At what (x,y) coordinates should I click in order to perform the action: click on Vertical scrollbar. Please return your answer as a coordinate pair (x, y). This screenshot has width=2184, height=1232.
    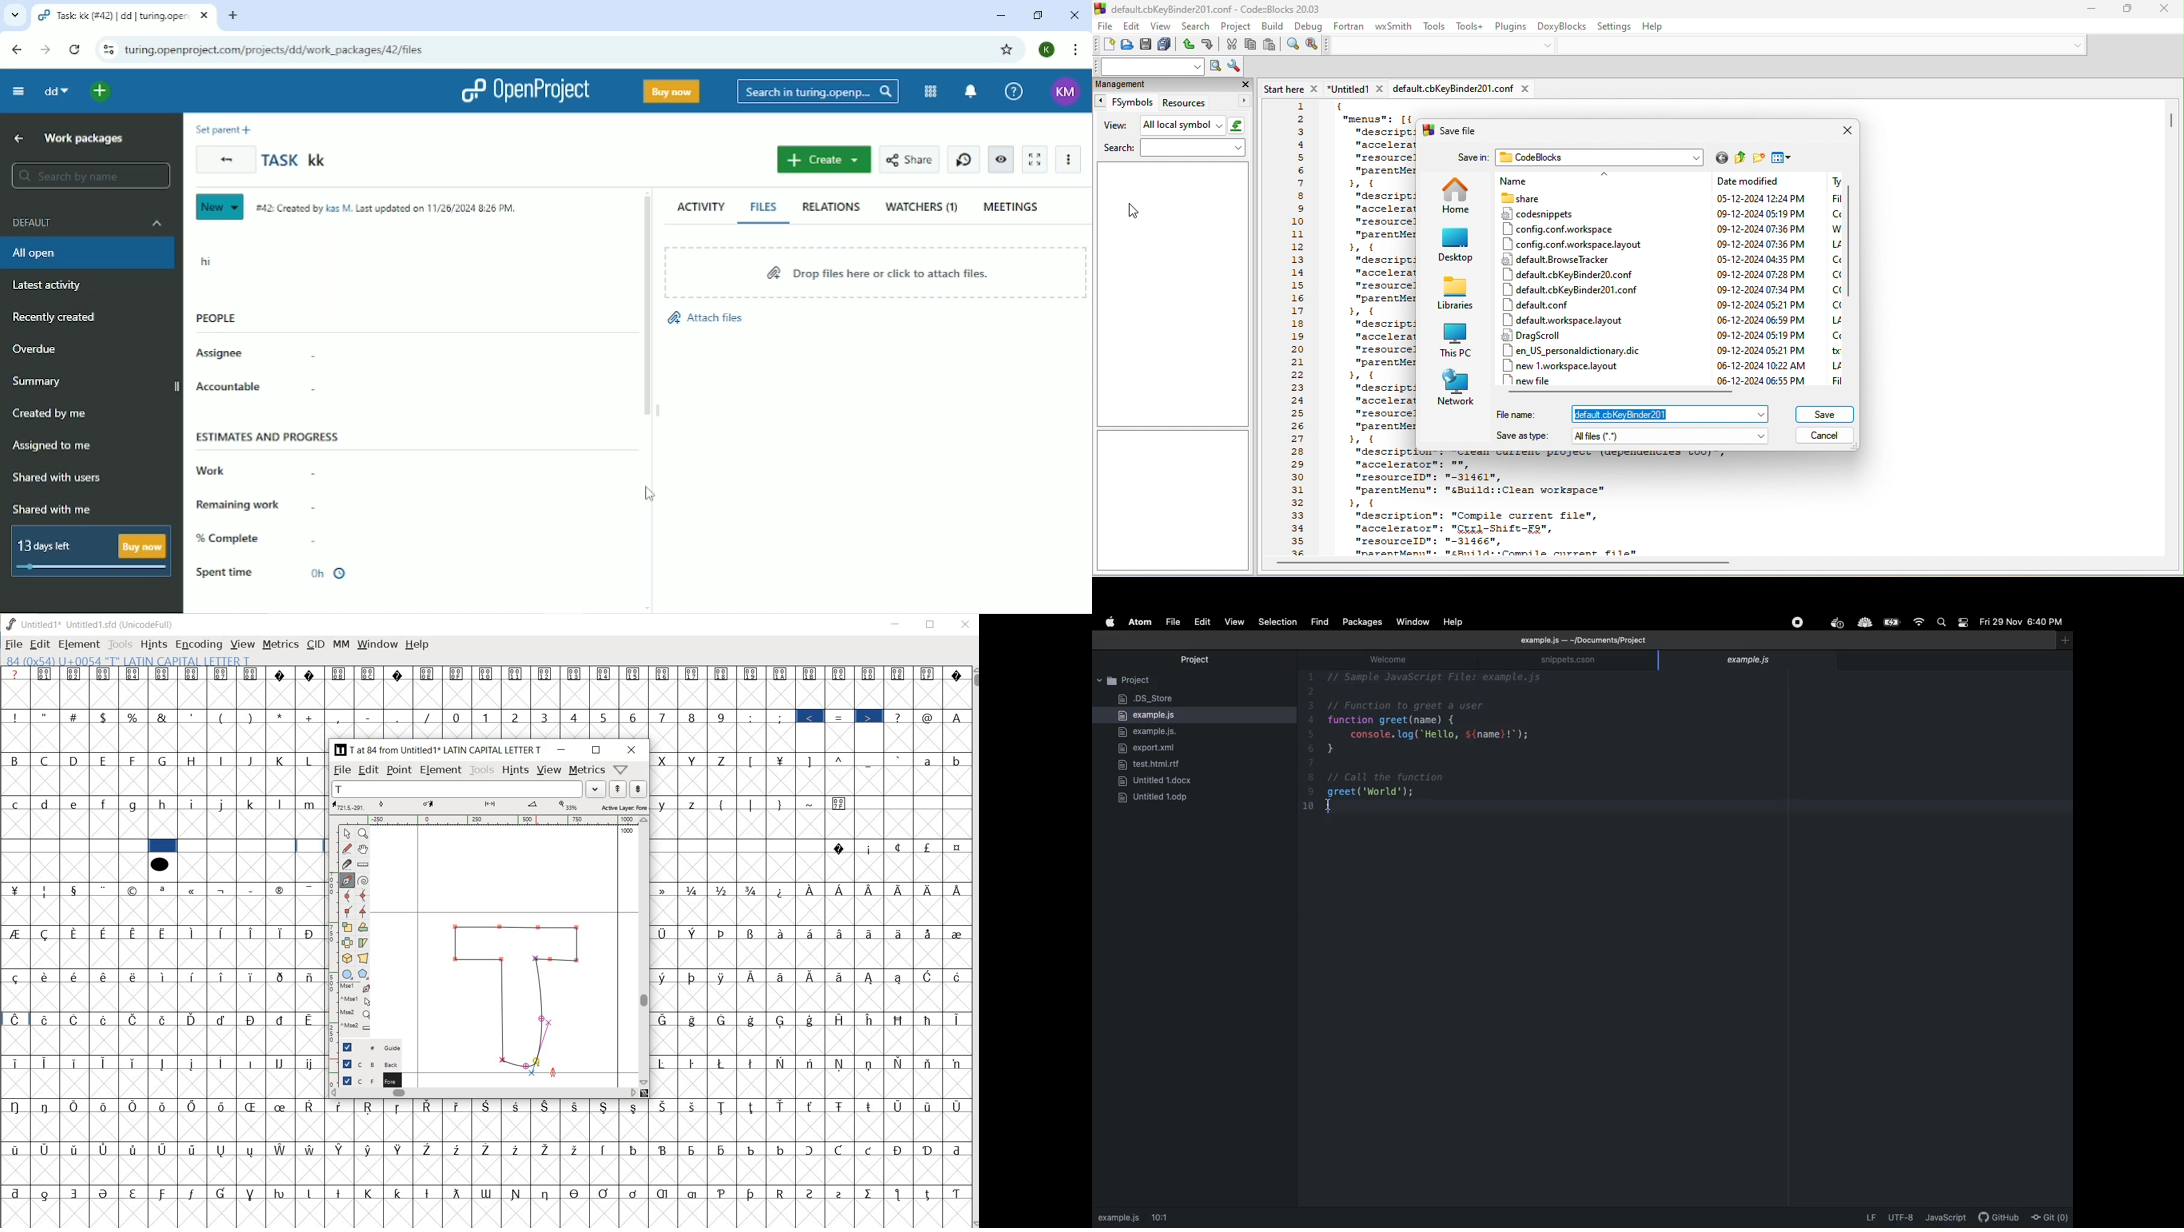
    Looking at the image, I should click on (646, 307).